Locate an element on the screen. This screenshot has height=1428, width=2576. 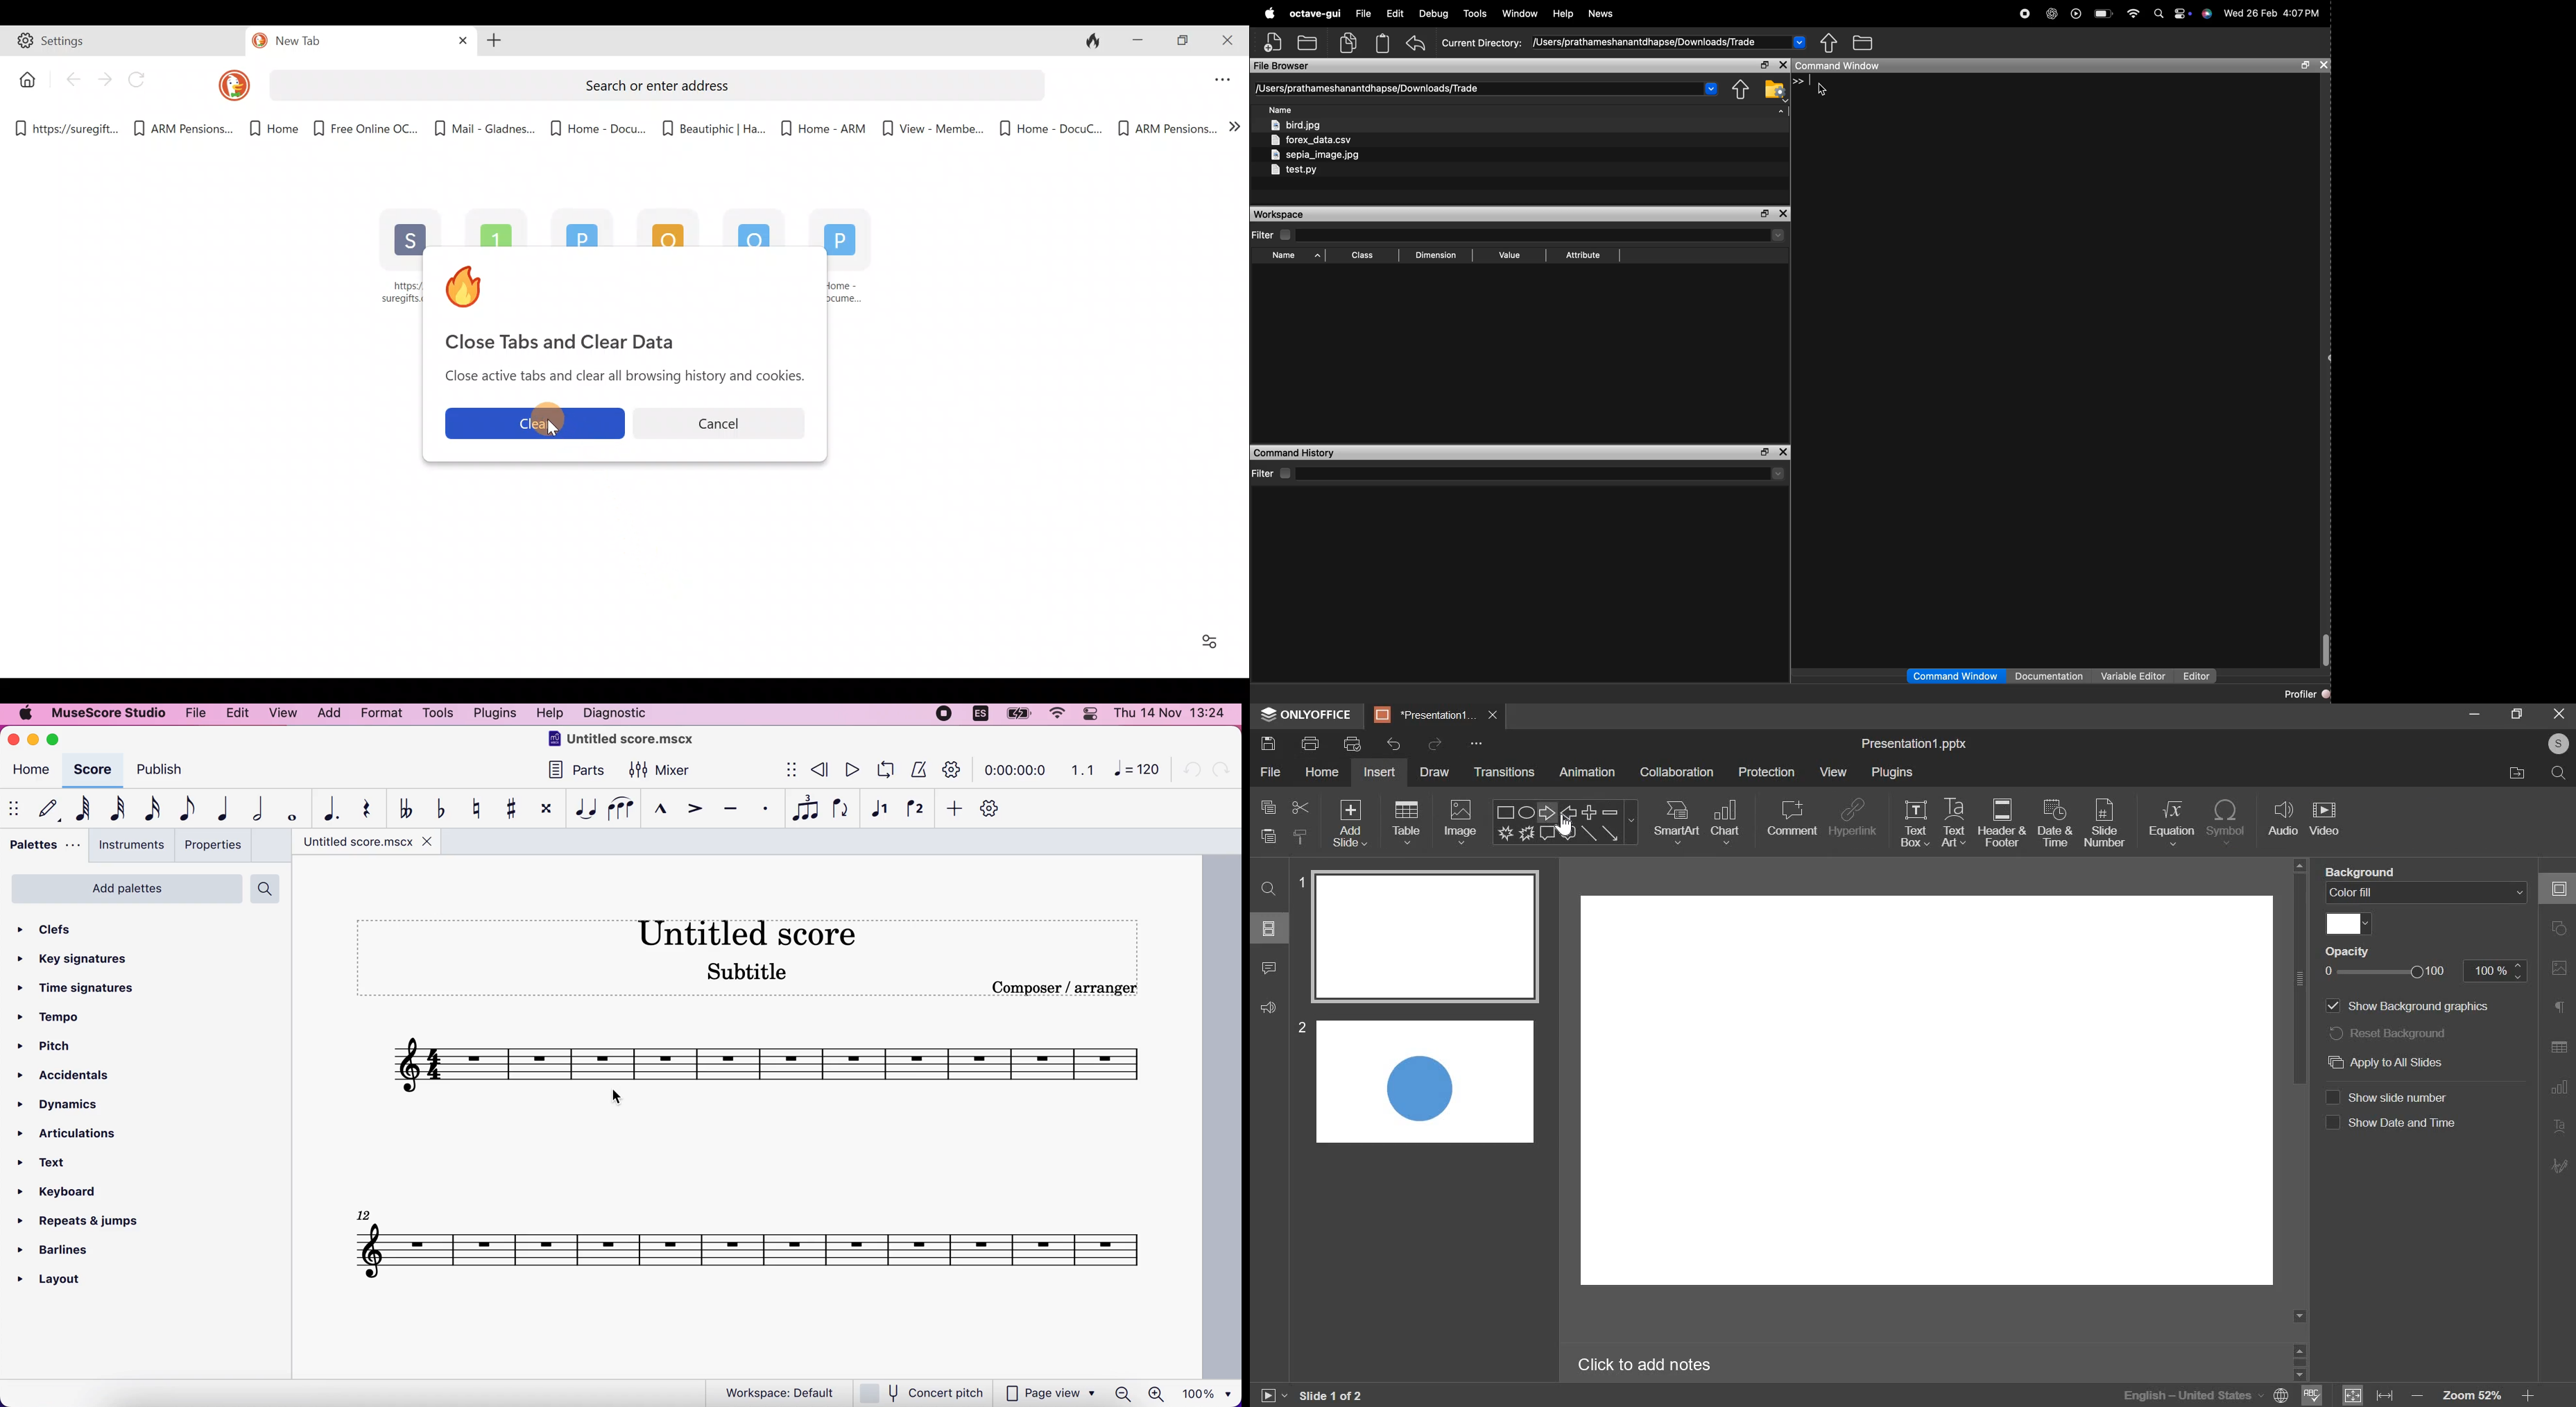
Dimension is located at coordinates (1438, 254).